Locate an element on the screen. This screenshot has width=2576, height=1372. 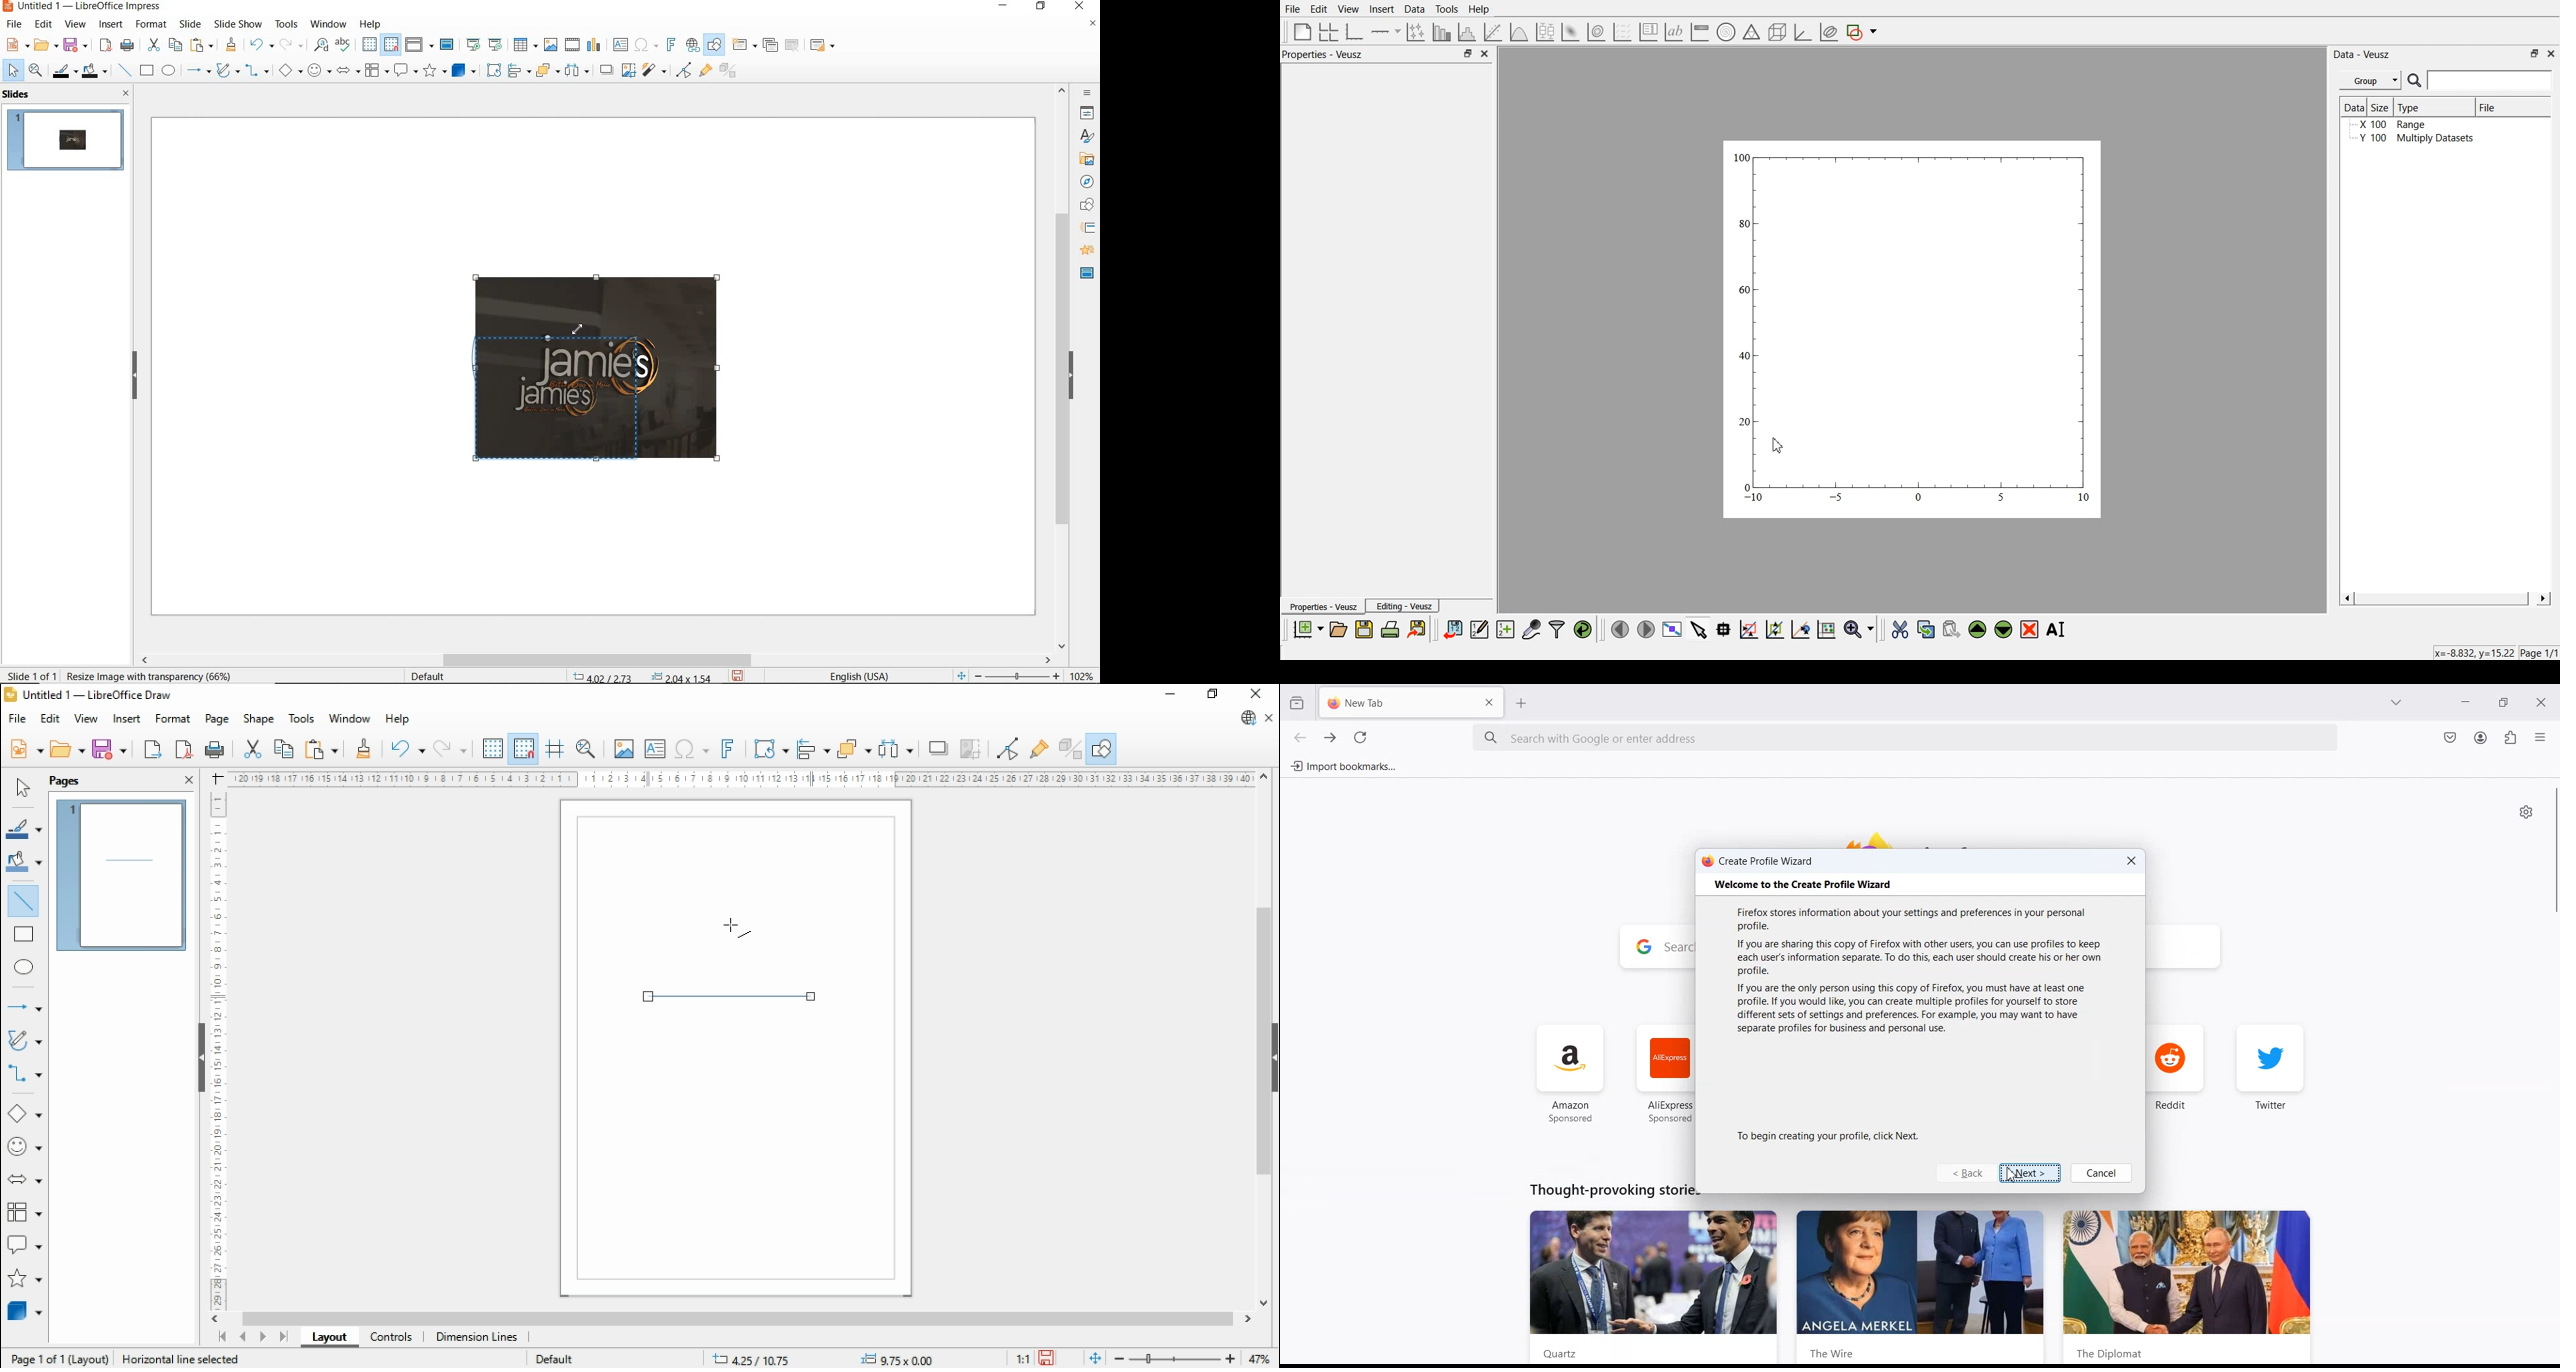
close document is located at coordinates (1093, 26).